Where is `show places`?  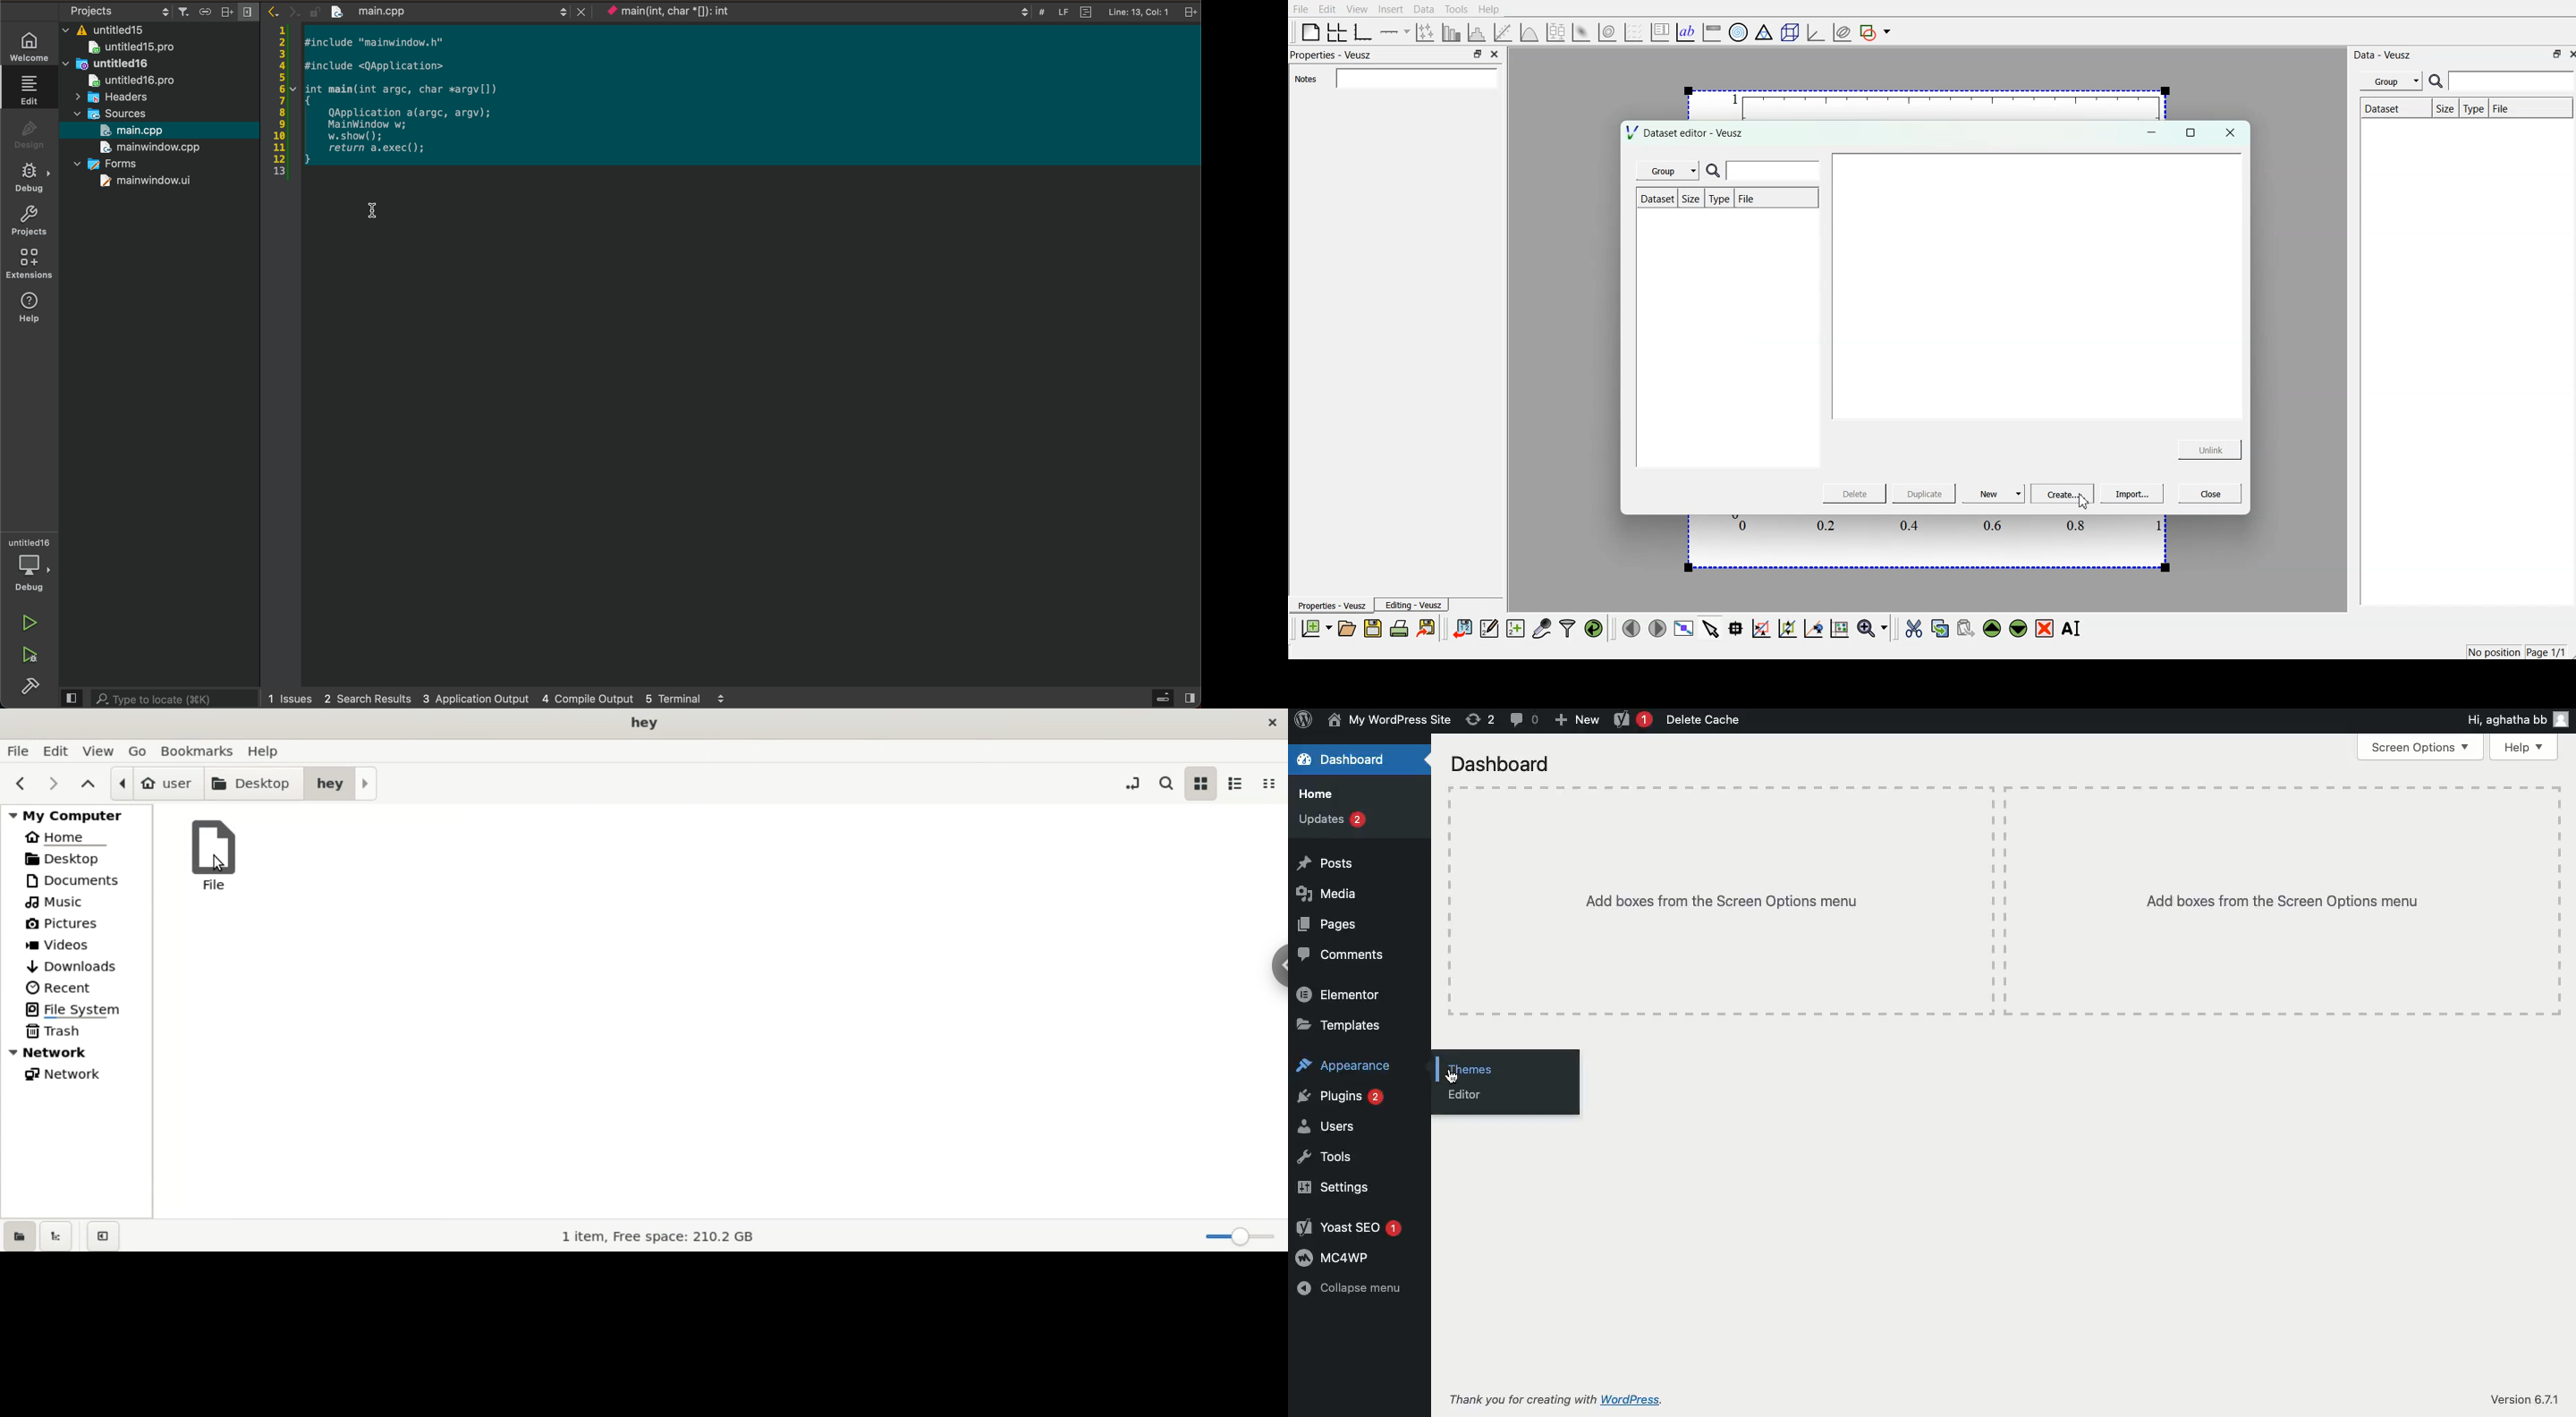
show places is located at coordinates (17, 1237).